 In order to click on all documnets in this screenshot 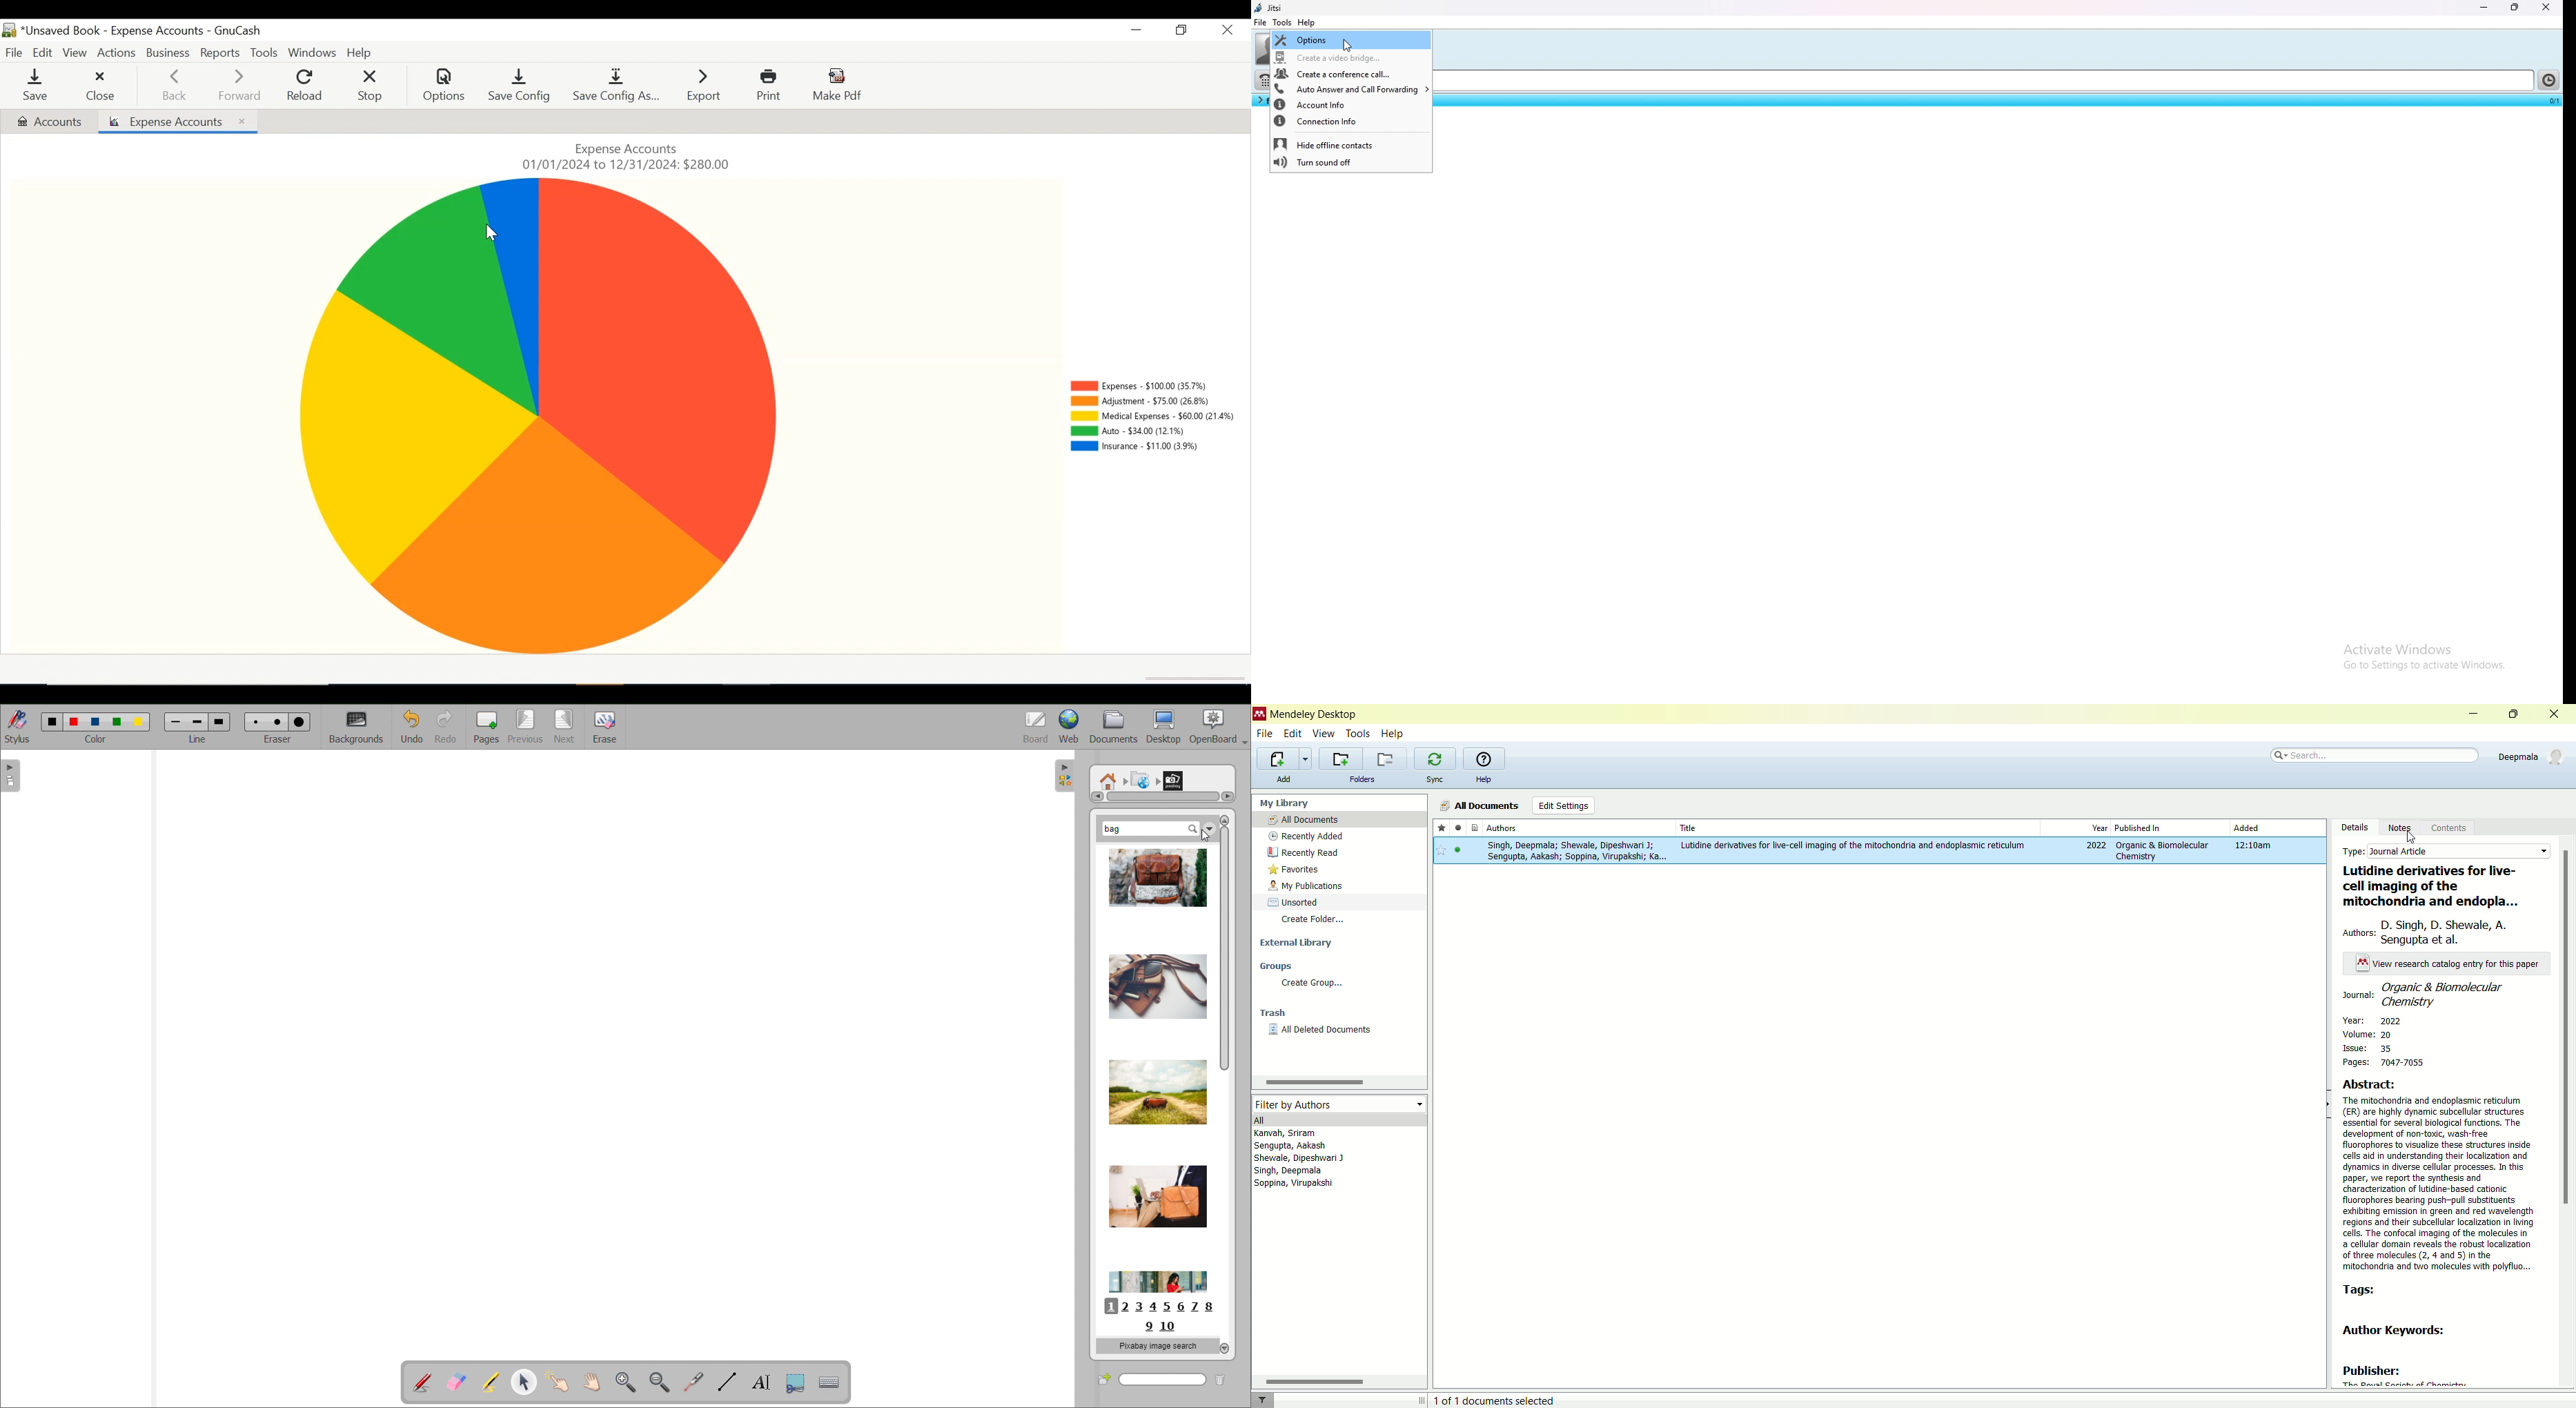, I will do `click(1480, 805)`.